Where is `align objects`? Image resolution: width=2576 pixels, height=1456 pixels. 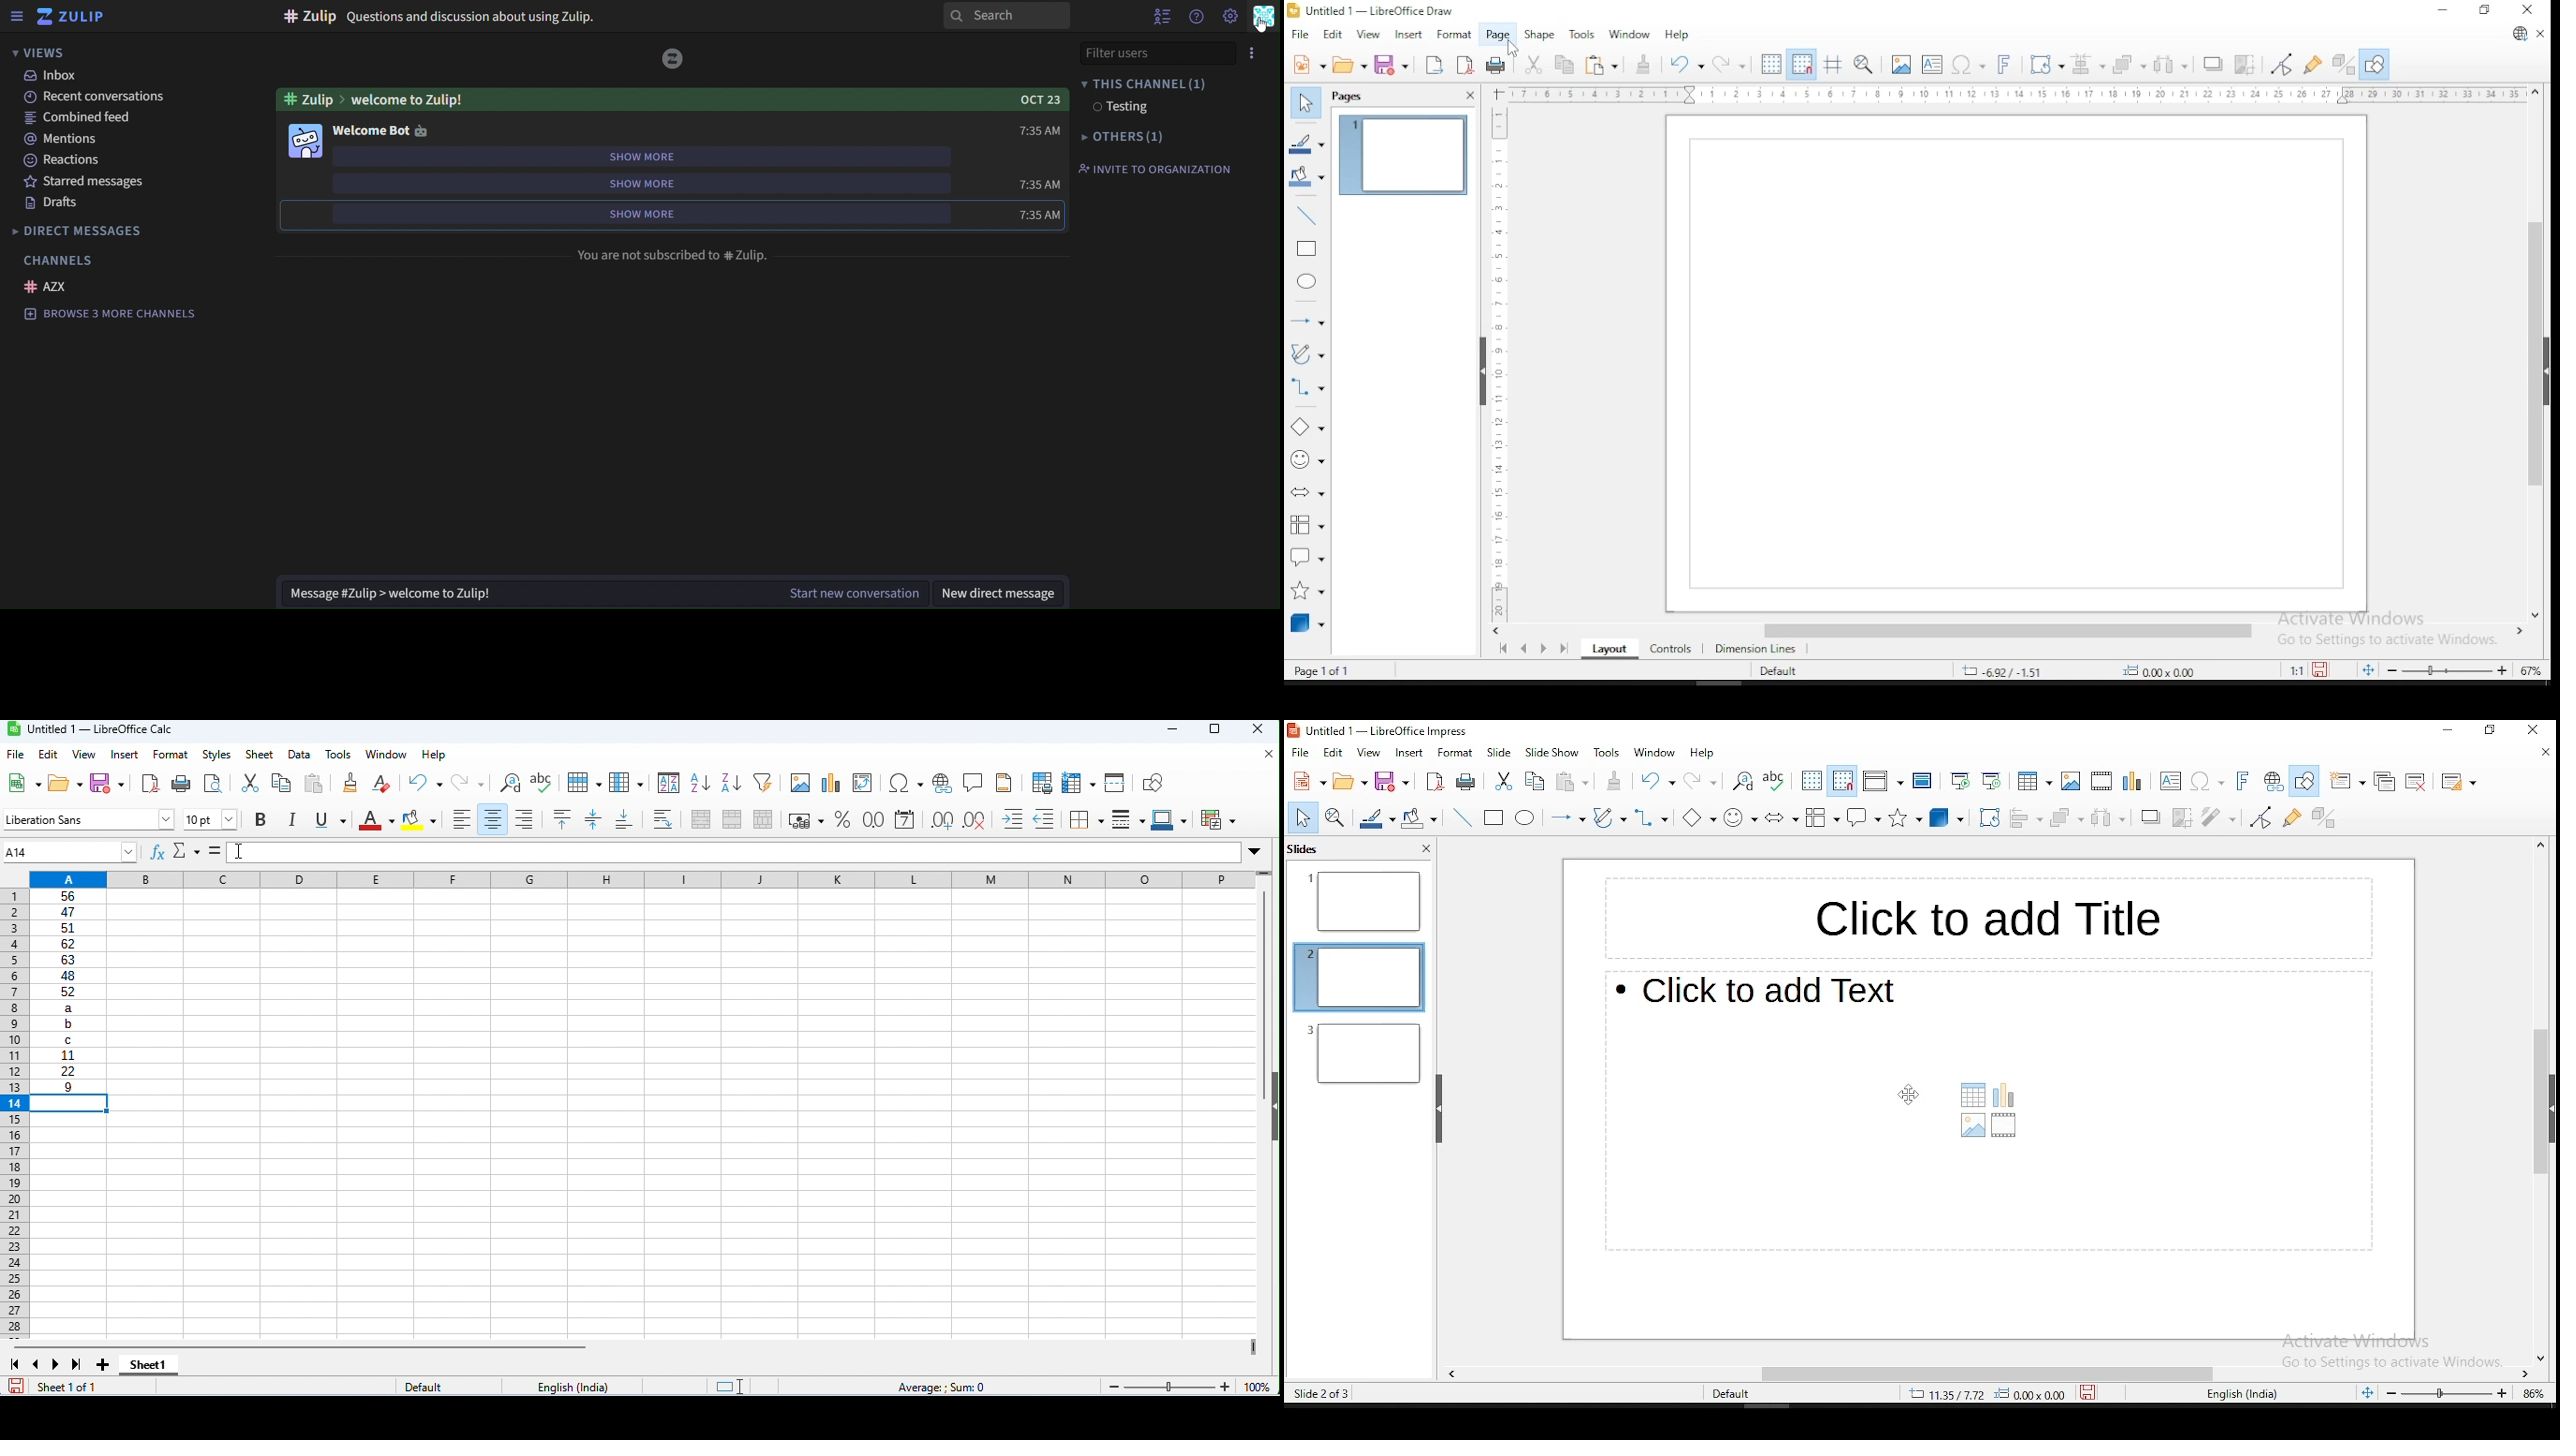 align objects is located at coordinates (2028, 817).